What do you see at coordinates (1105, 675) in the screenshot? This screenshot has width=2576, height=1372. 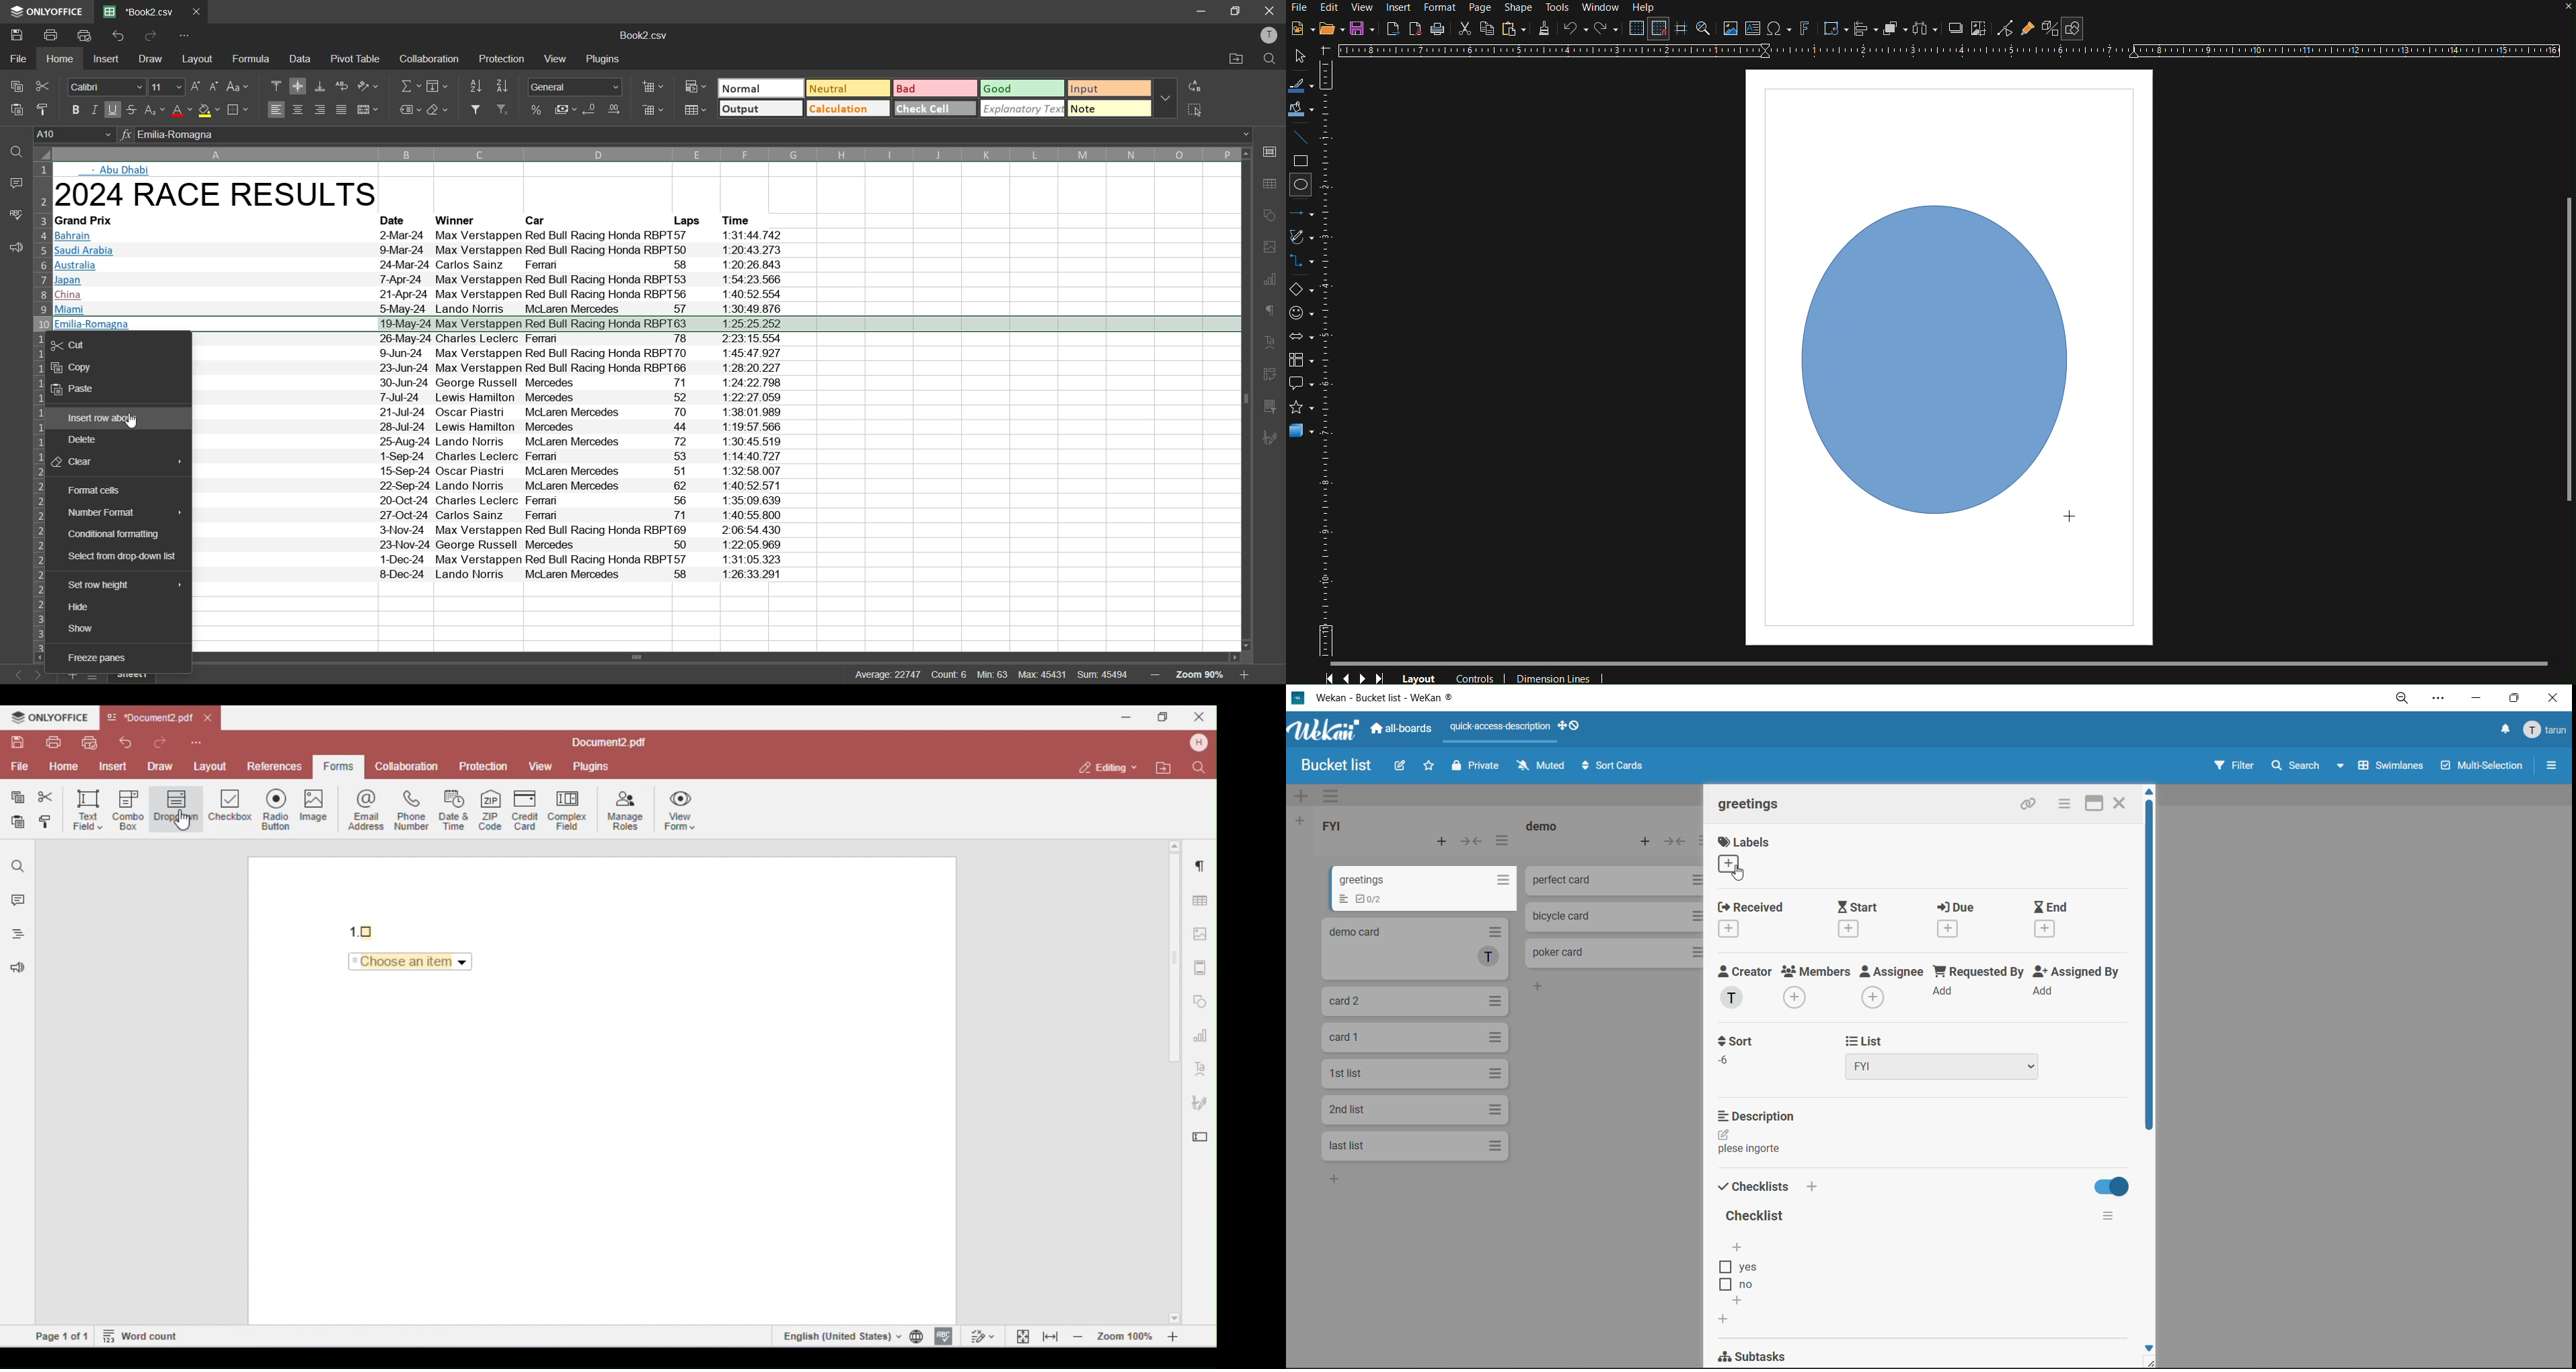 I see `sum: 45474` at bounding box center [1105, 675].